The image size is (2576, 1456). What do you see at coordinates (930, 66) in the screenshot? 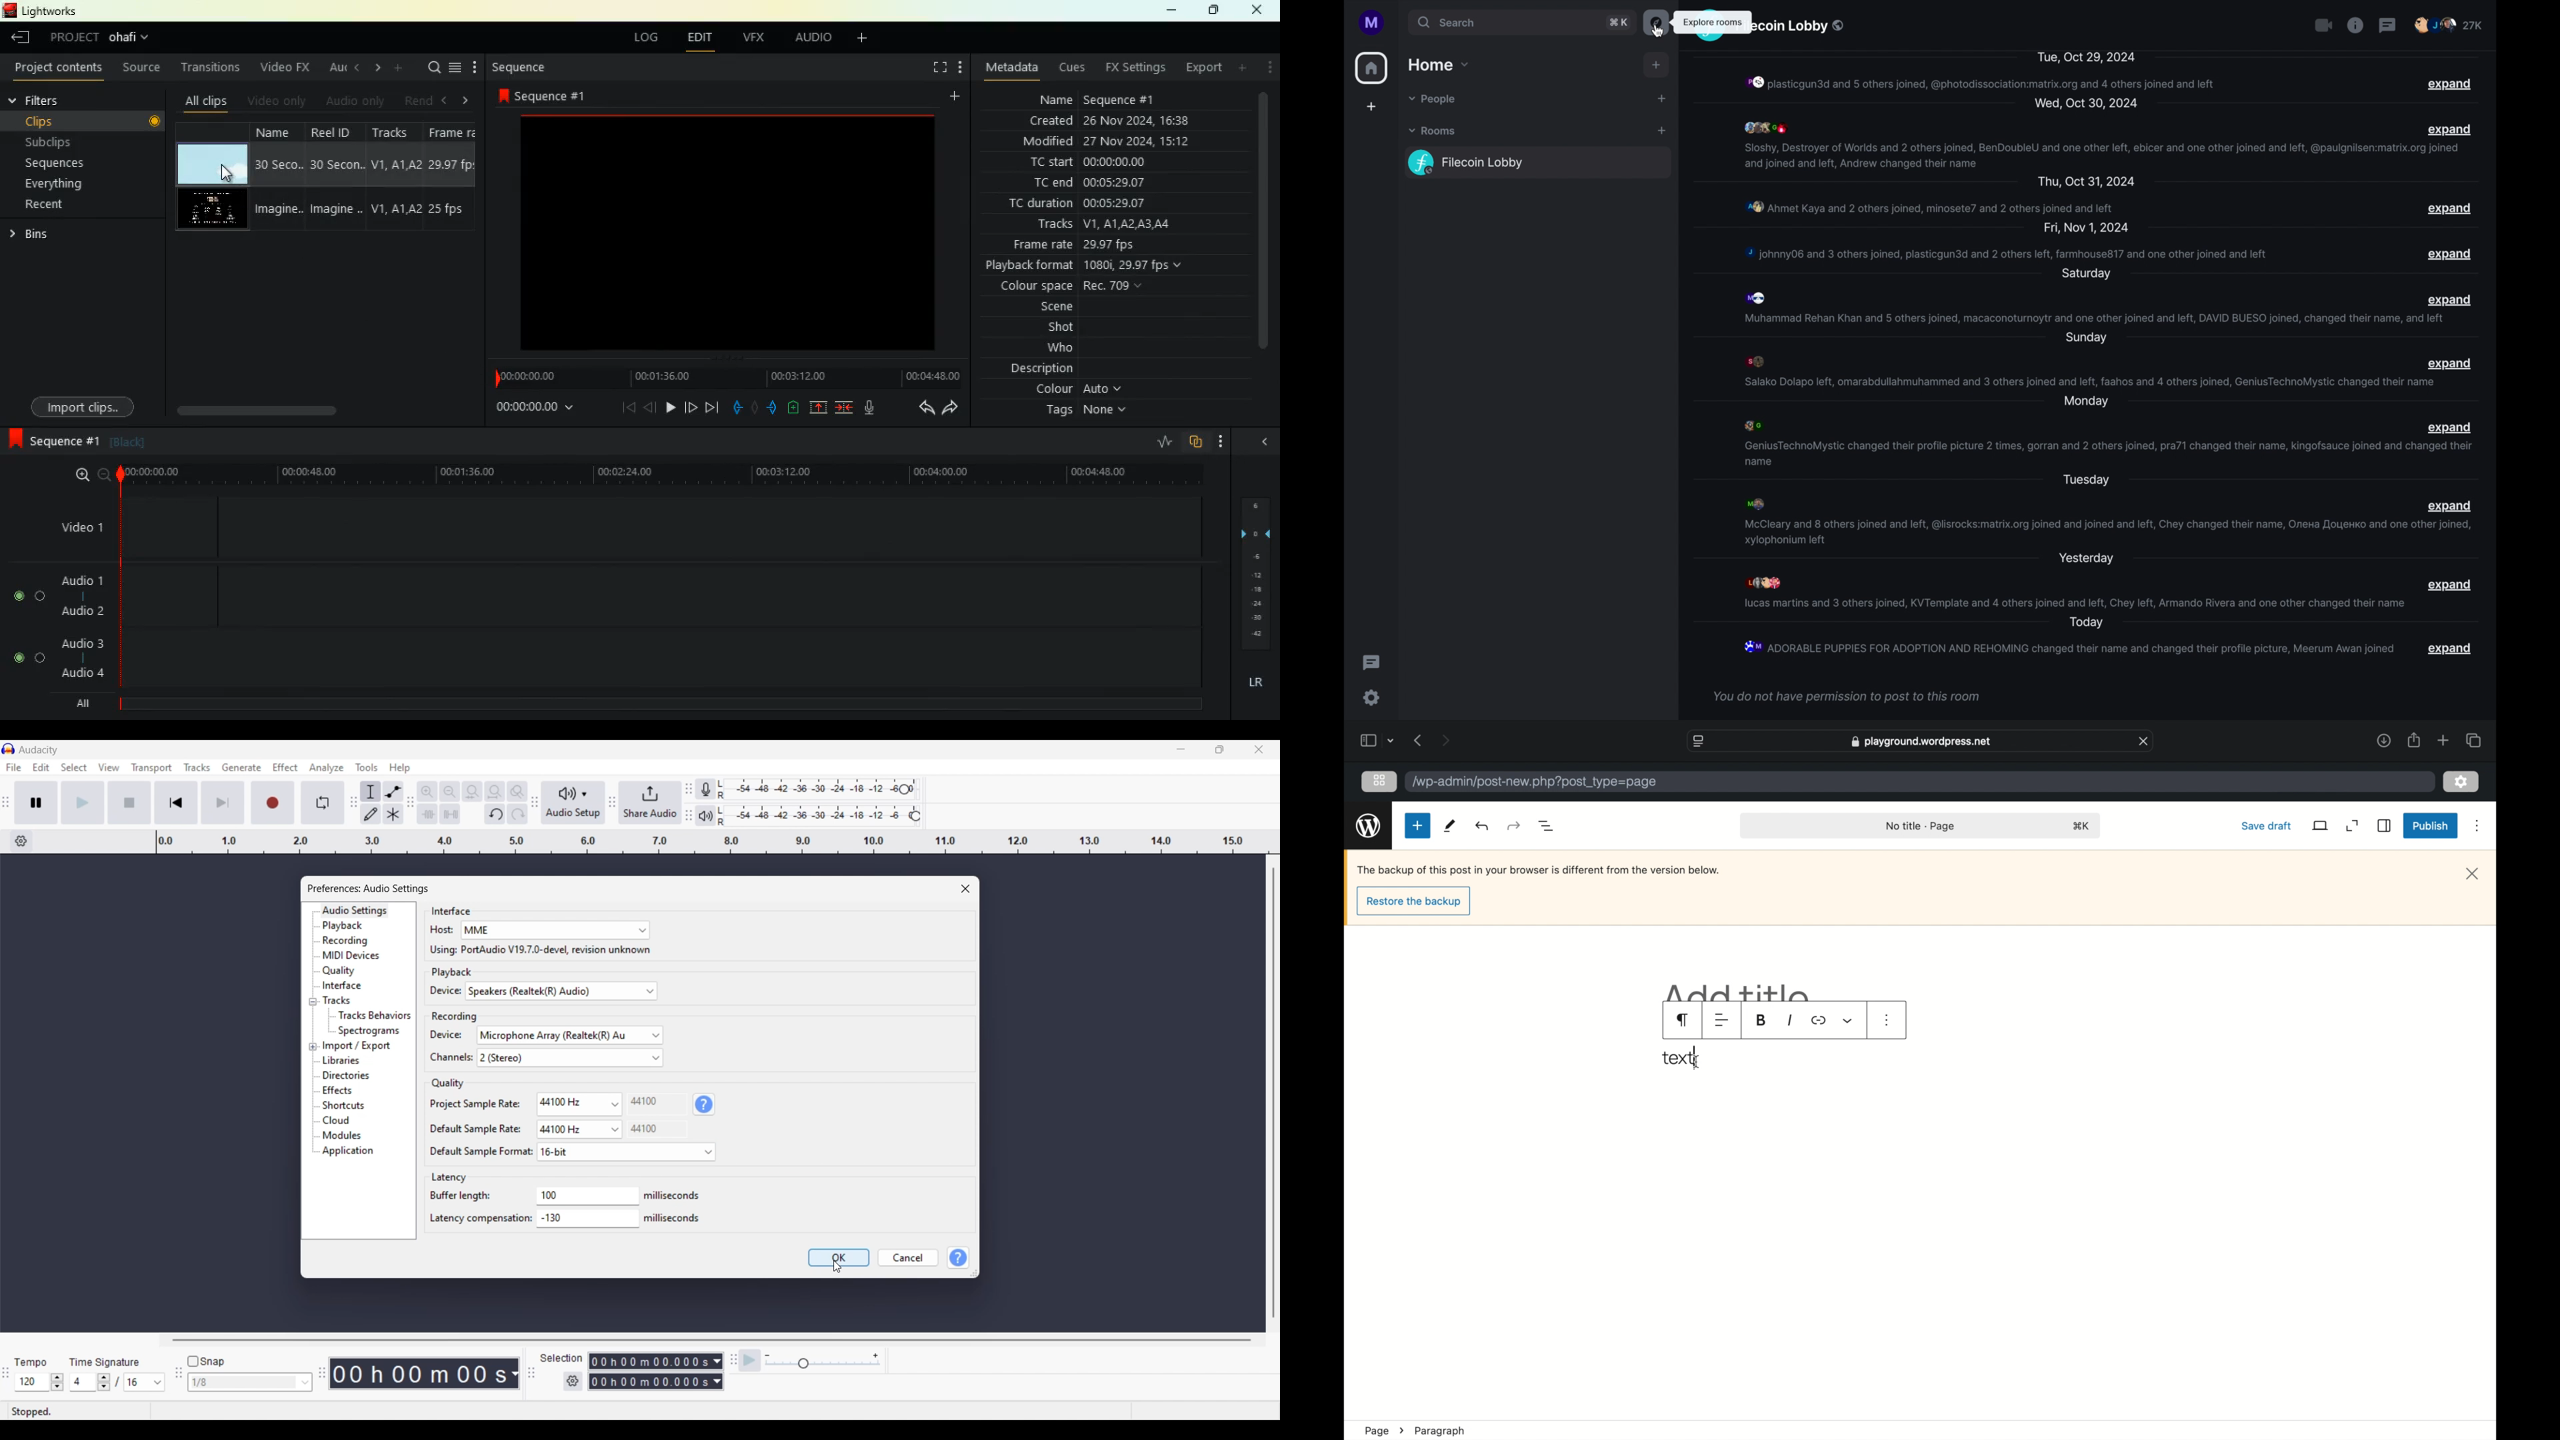
I see `fullscreen` at bounding box center [930, 66].